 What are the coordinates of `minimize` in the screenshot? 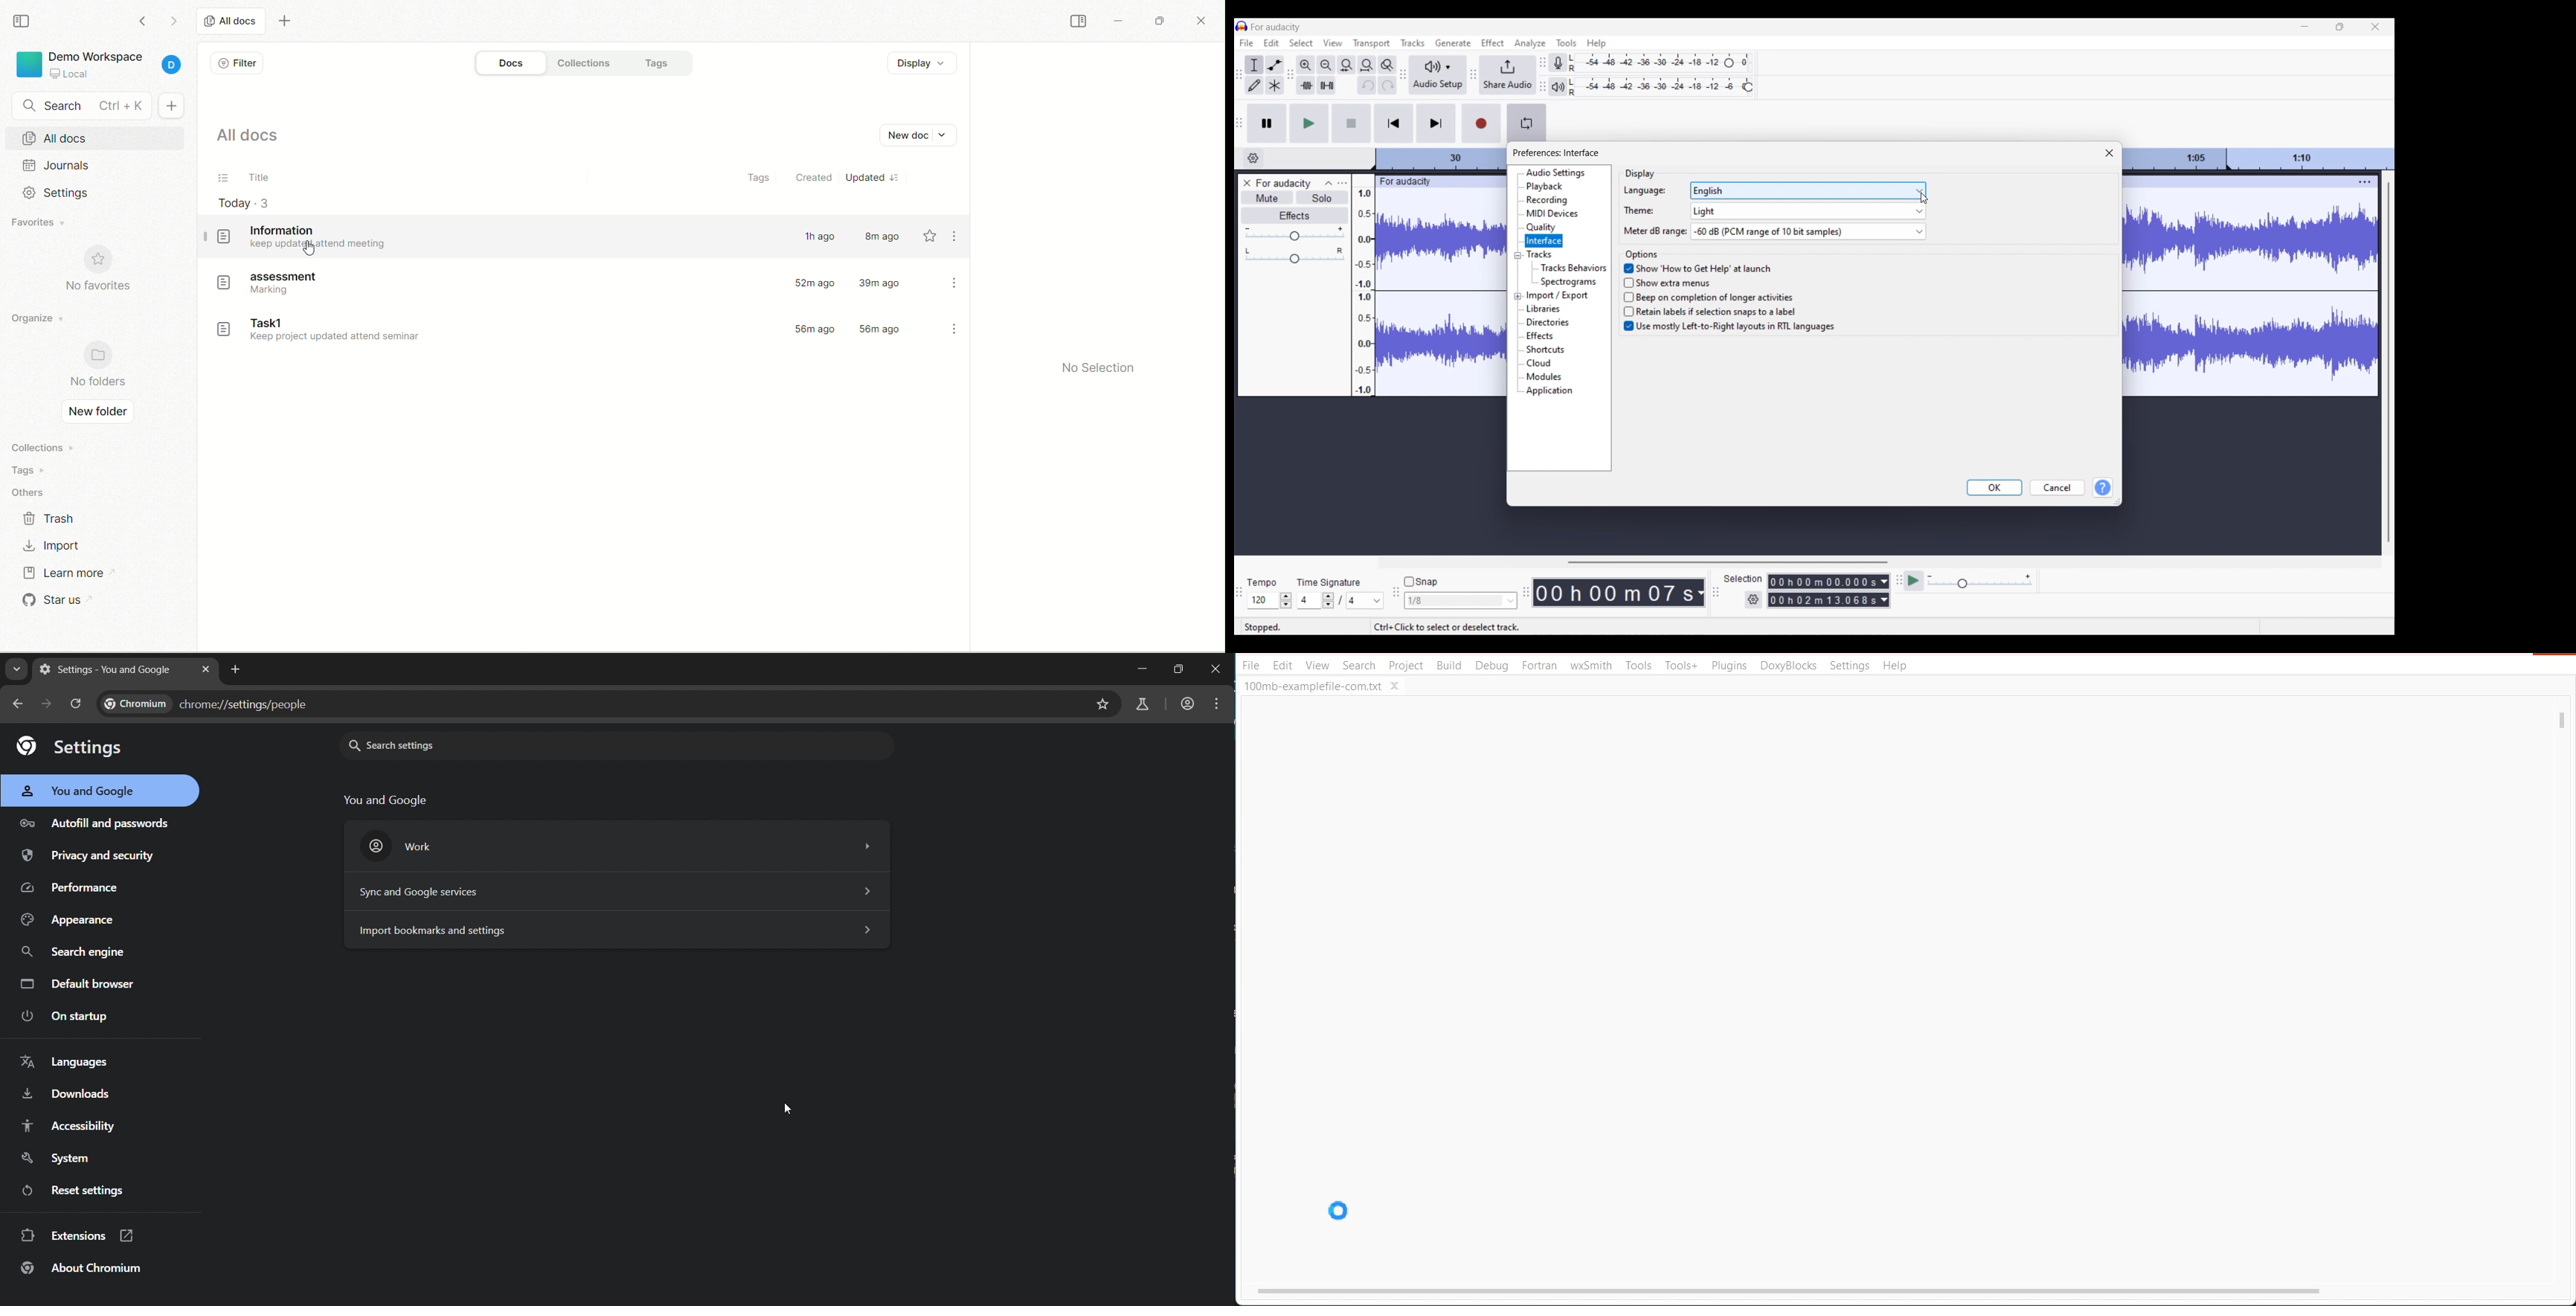 It's located at (1119, 21).